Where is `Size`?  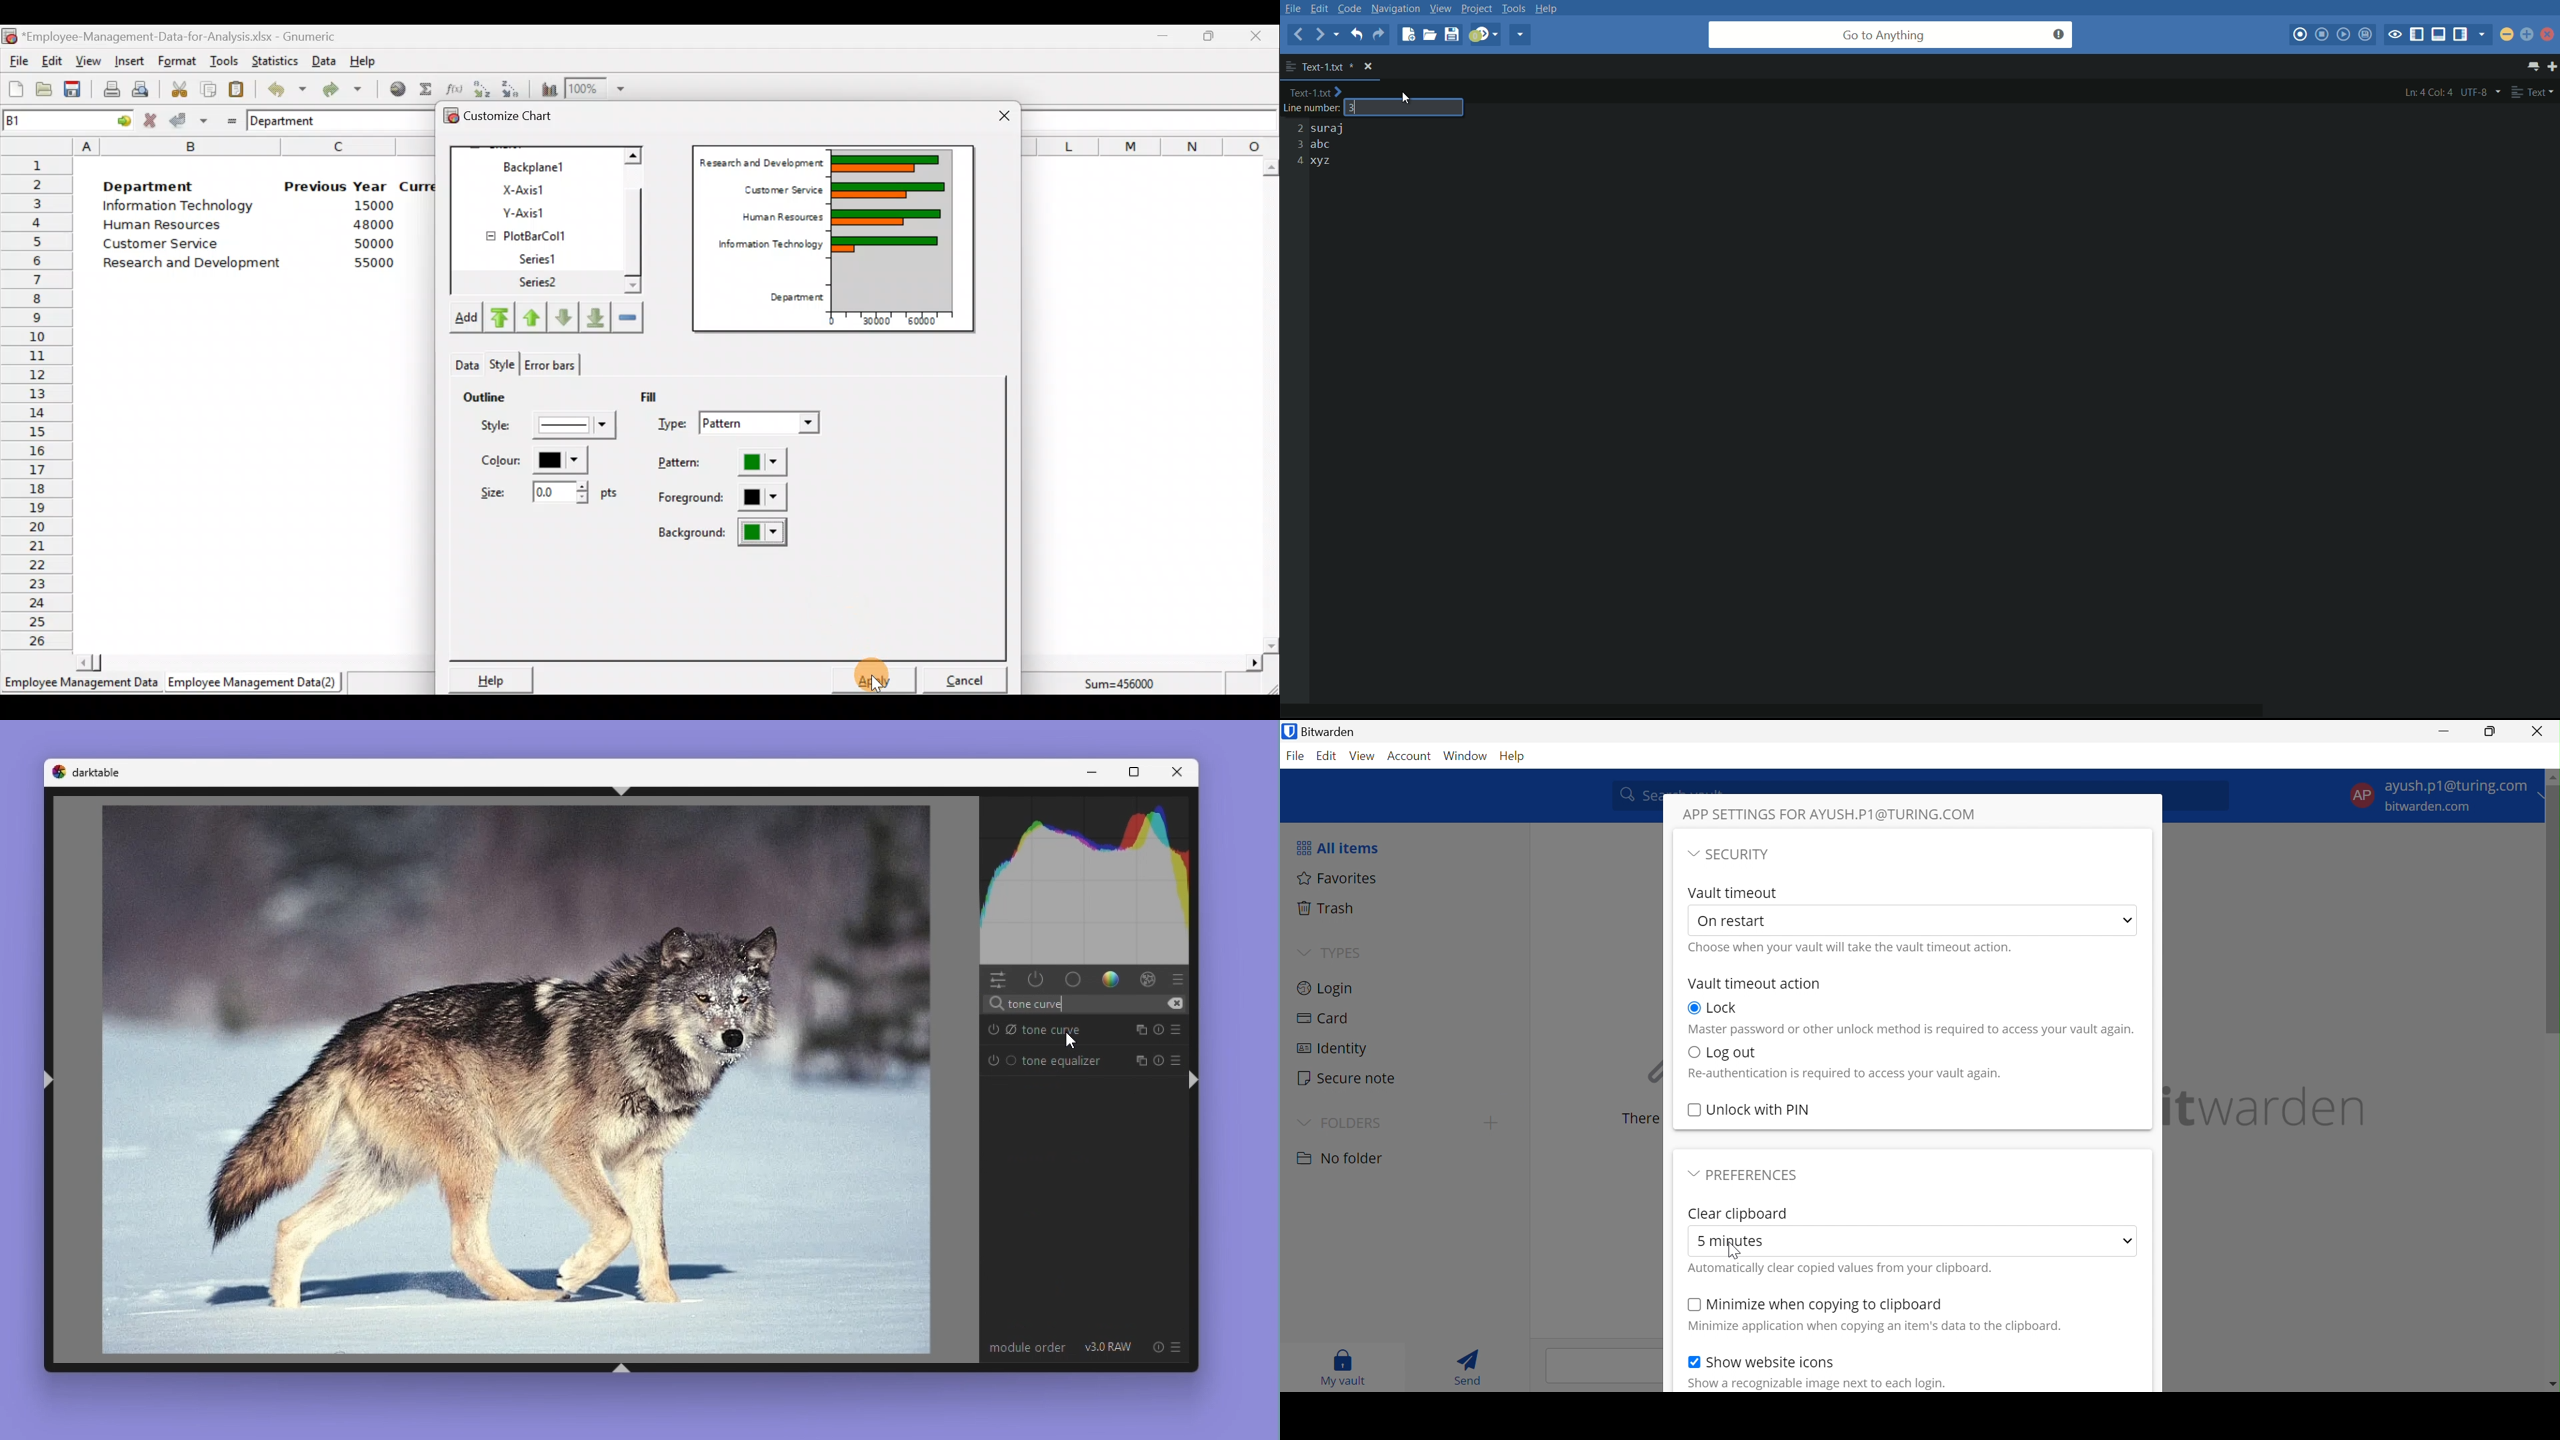 Size is located at coordinates (545, 491).